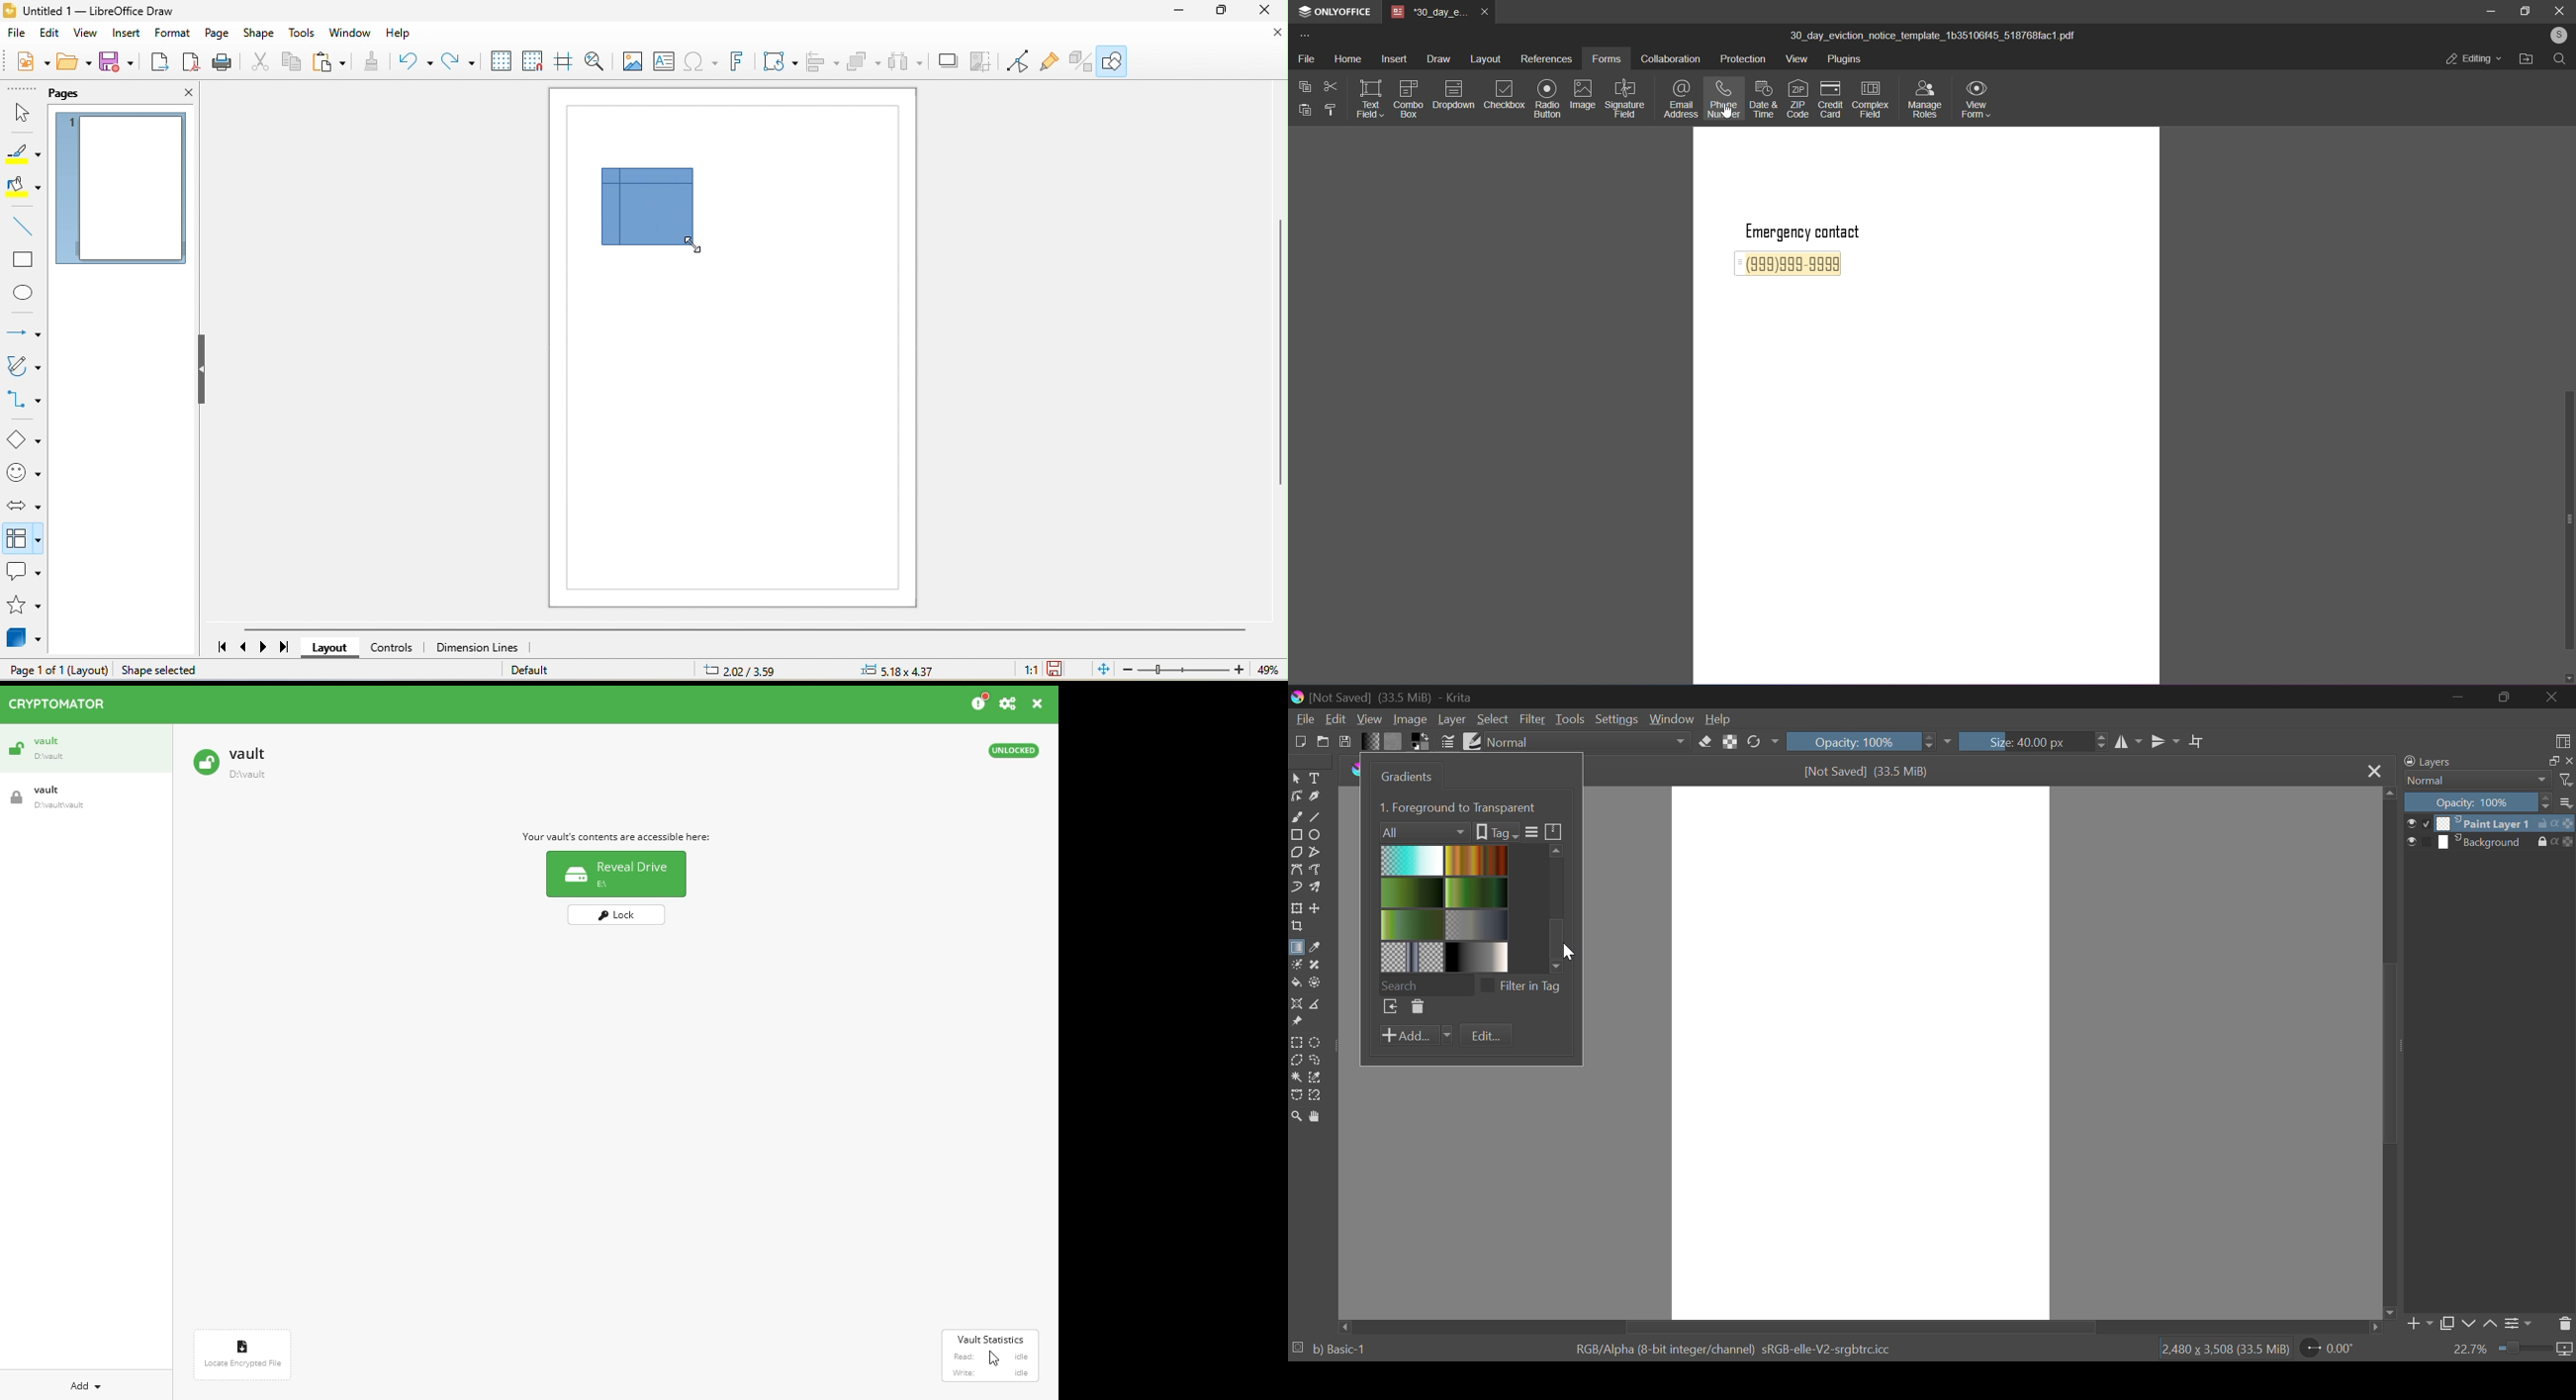 The image size is (2576, 1400). Describe the element at coordinates (1315, 888) in the screenshot. I see `Multibrush Tool` at that location.